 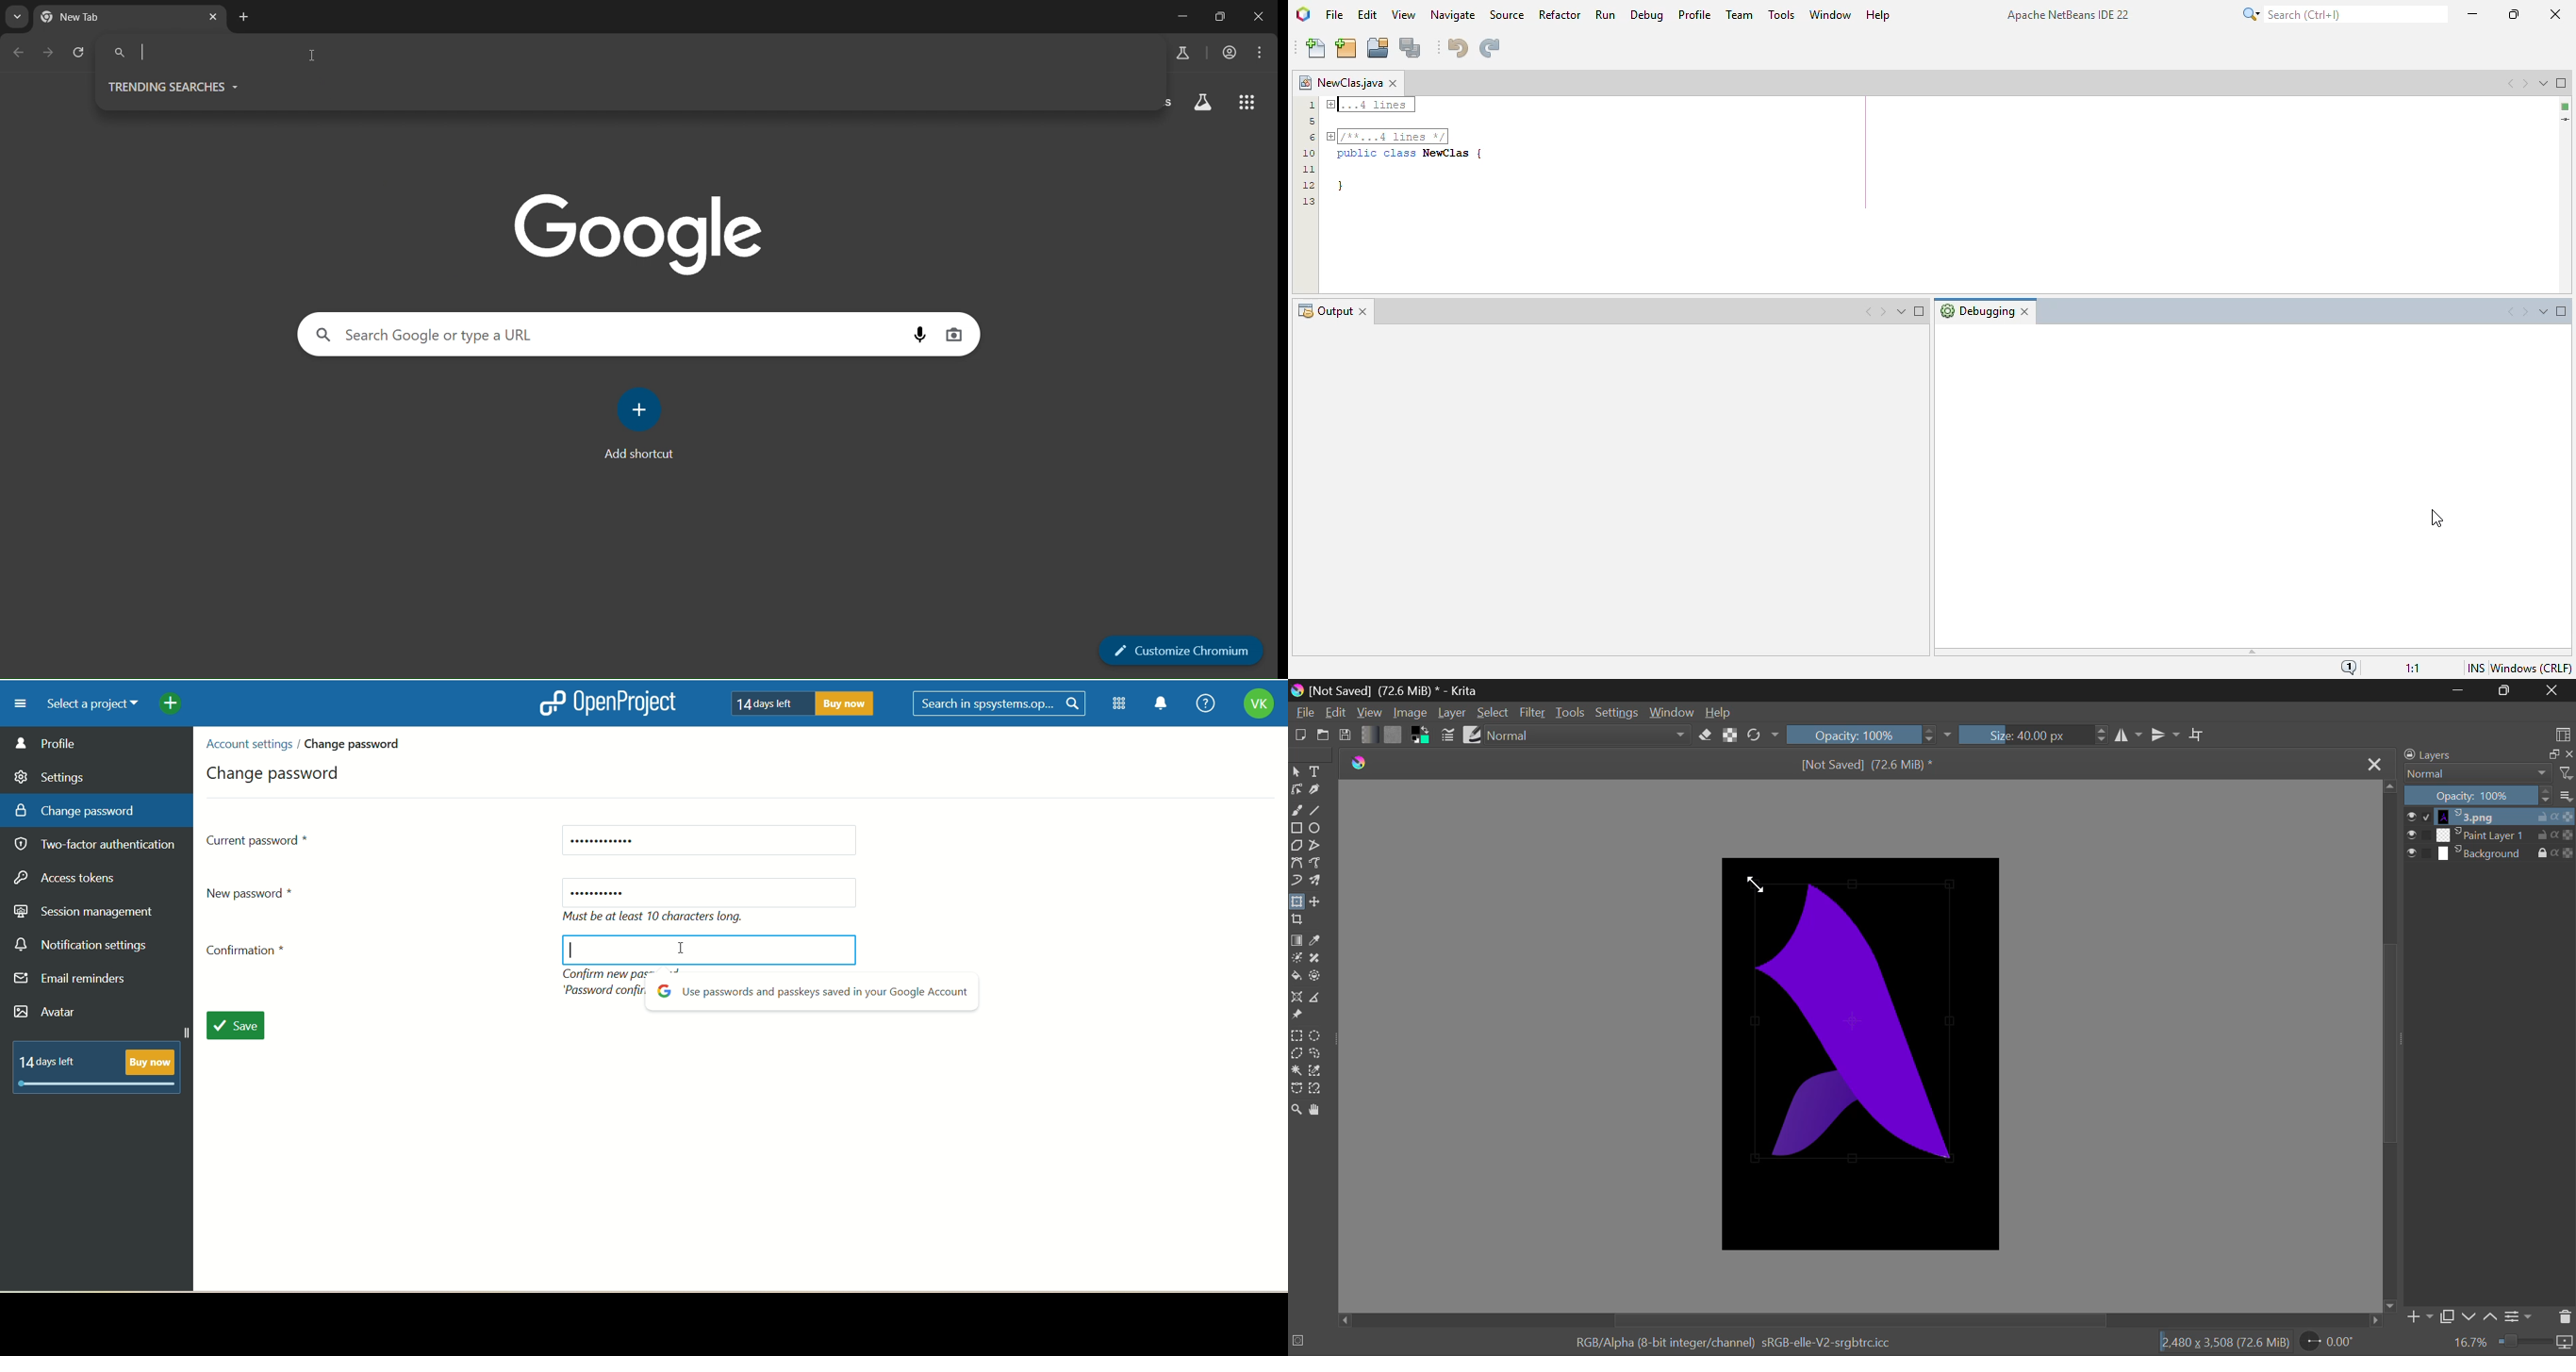 What do you see at coordinates (1346, 735) in the screenshot?
I see `Save` at bounding box center [1346, 735].